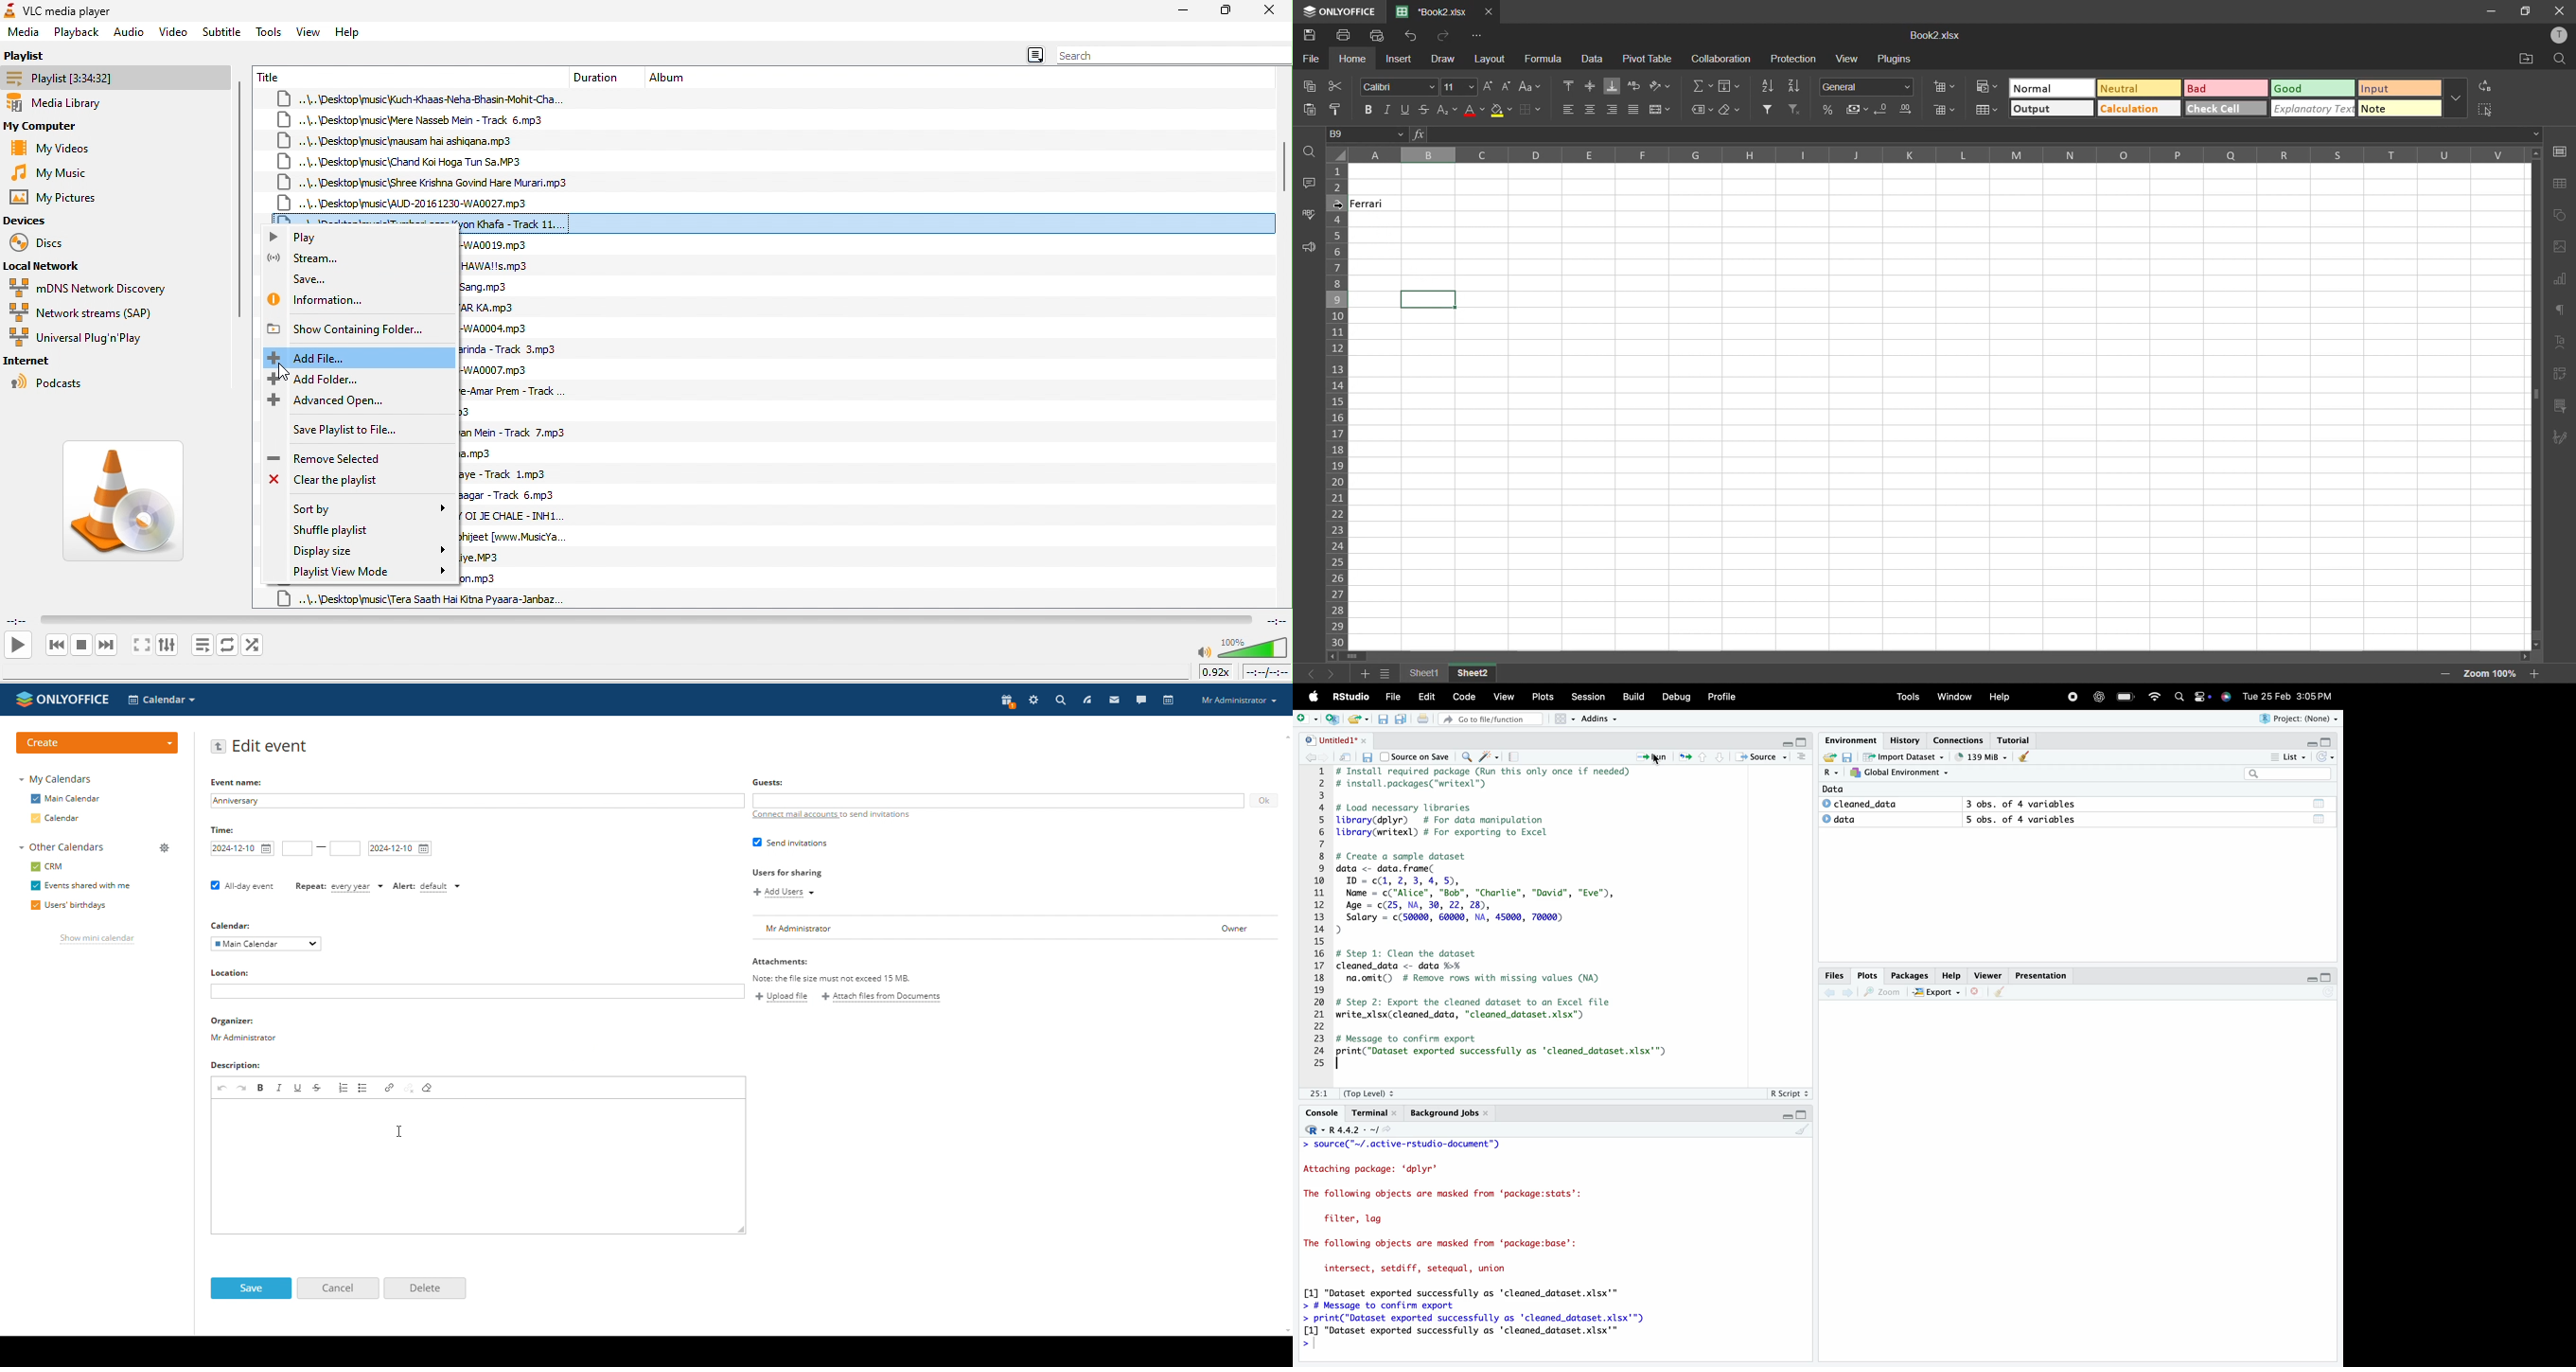 Image resolution: width=2576 pixels, height=1372 pixels. What do you see at coordinates (1443, 37) in the screenshot?
I see `redo` at bounding box center [1443, 37].